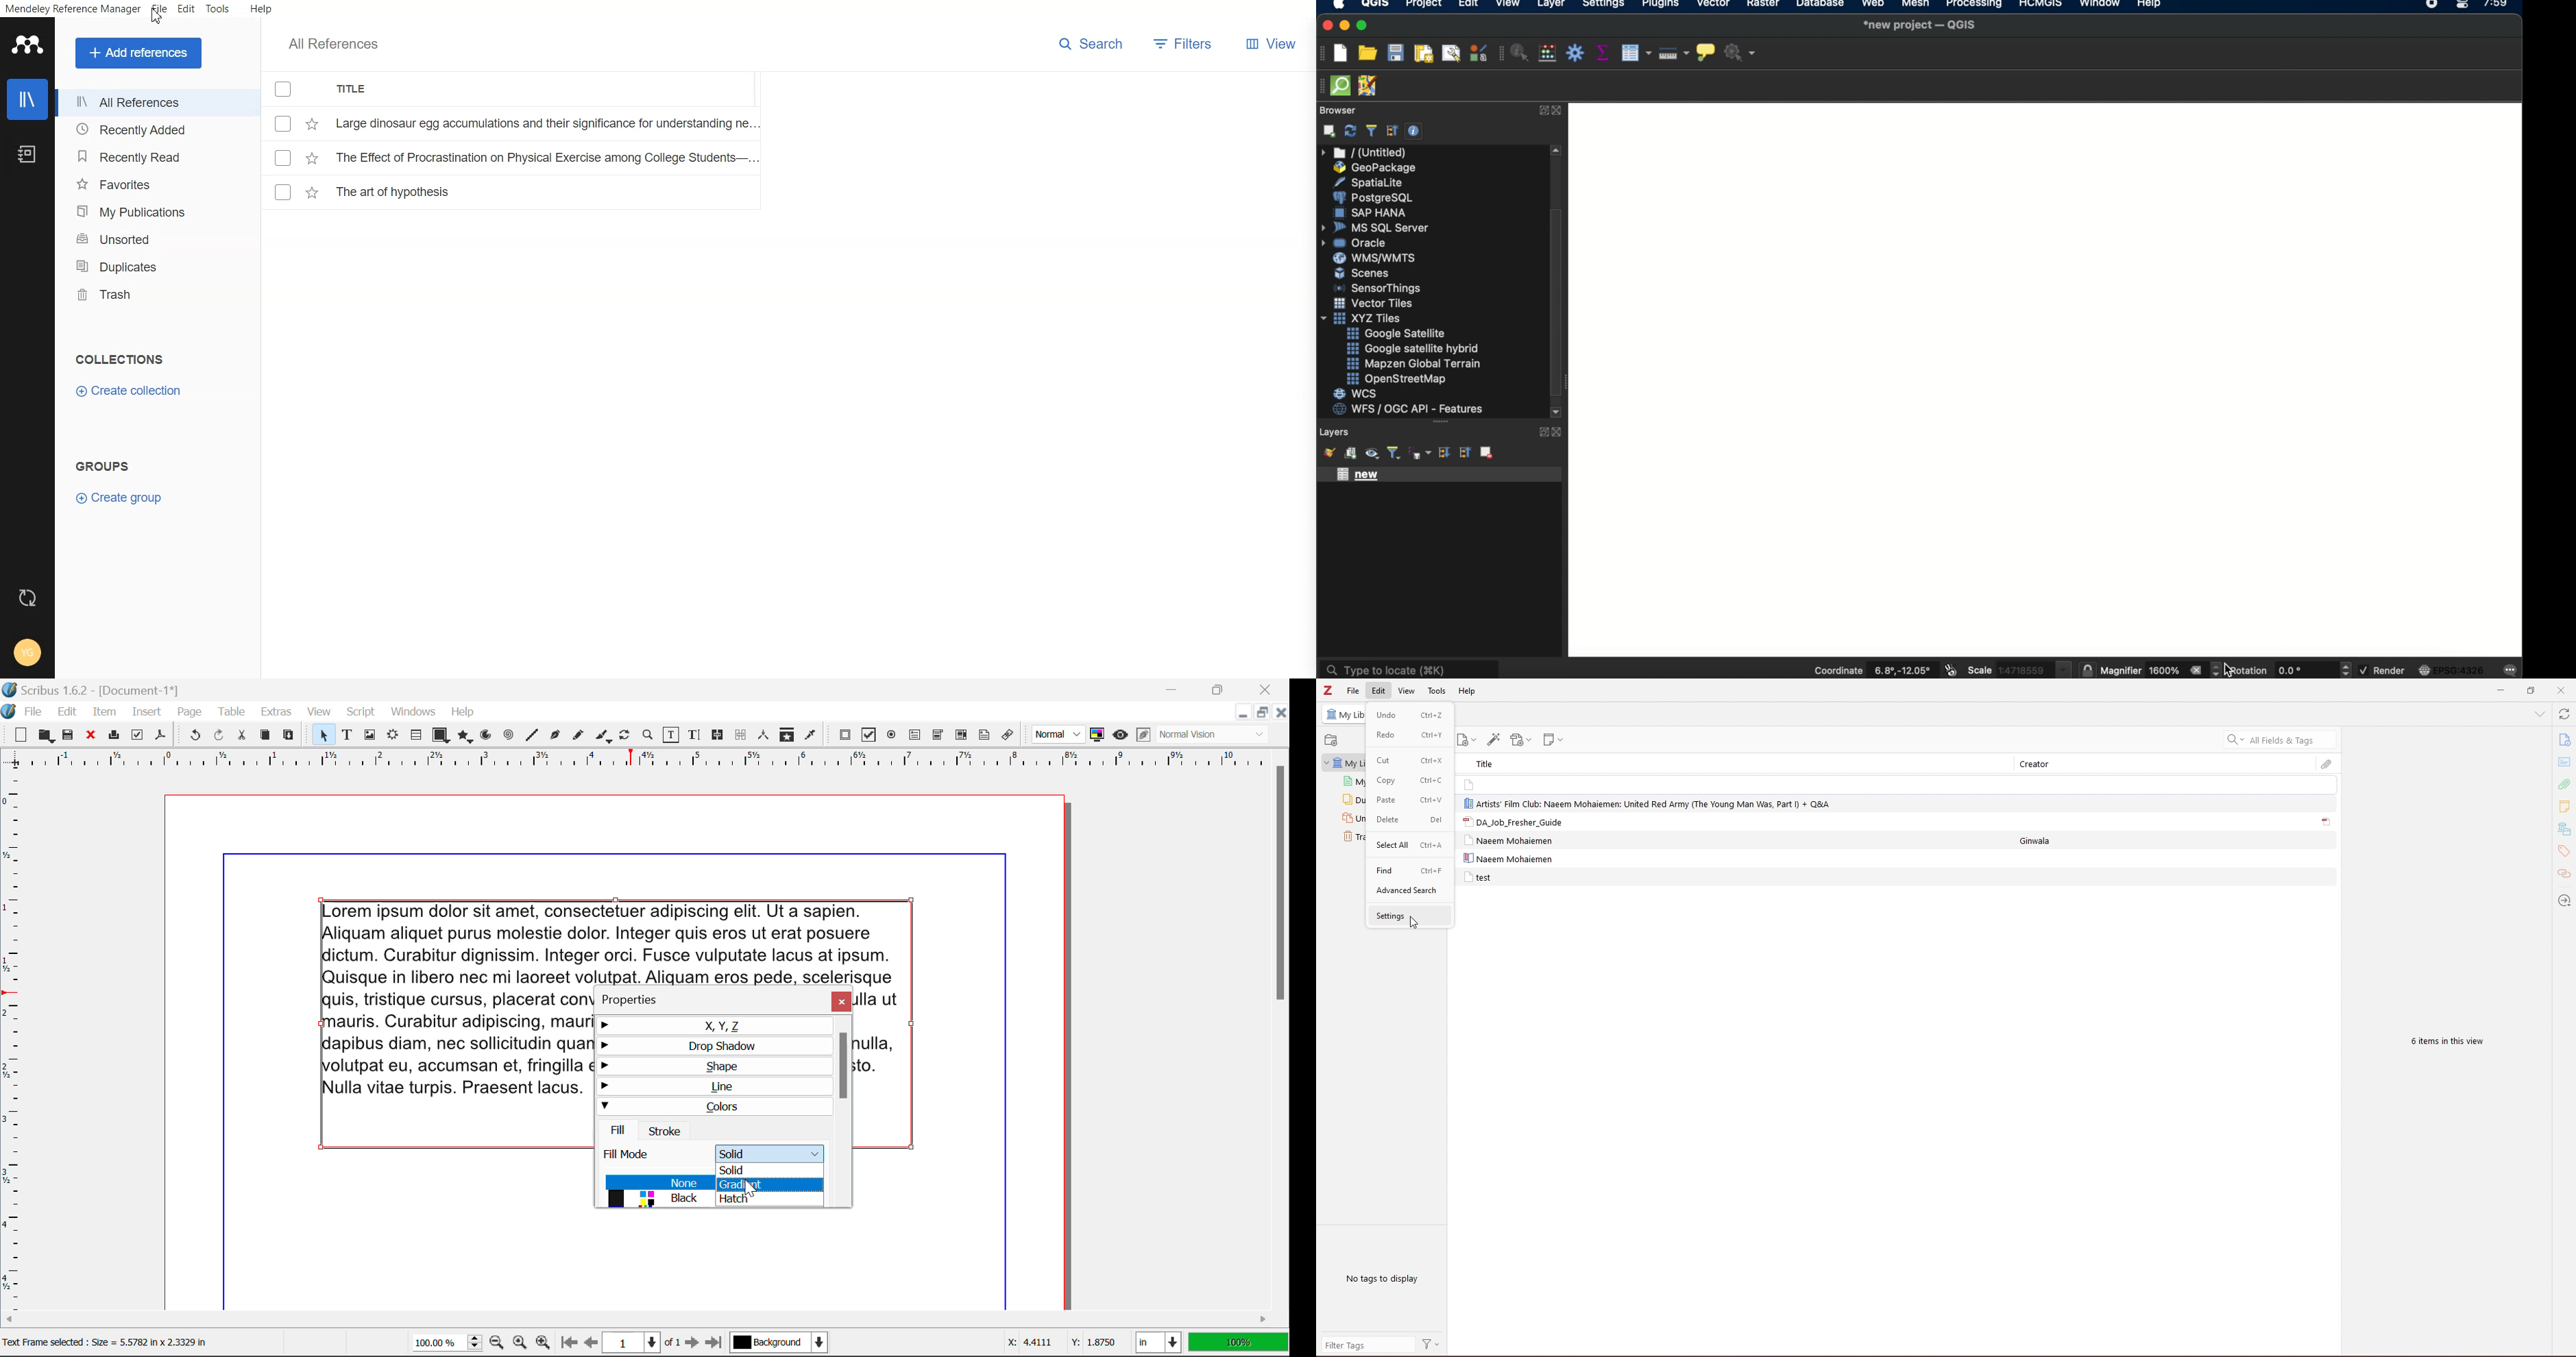  I want to click on Render Frame, so click(392, 736).